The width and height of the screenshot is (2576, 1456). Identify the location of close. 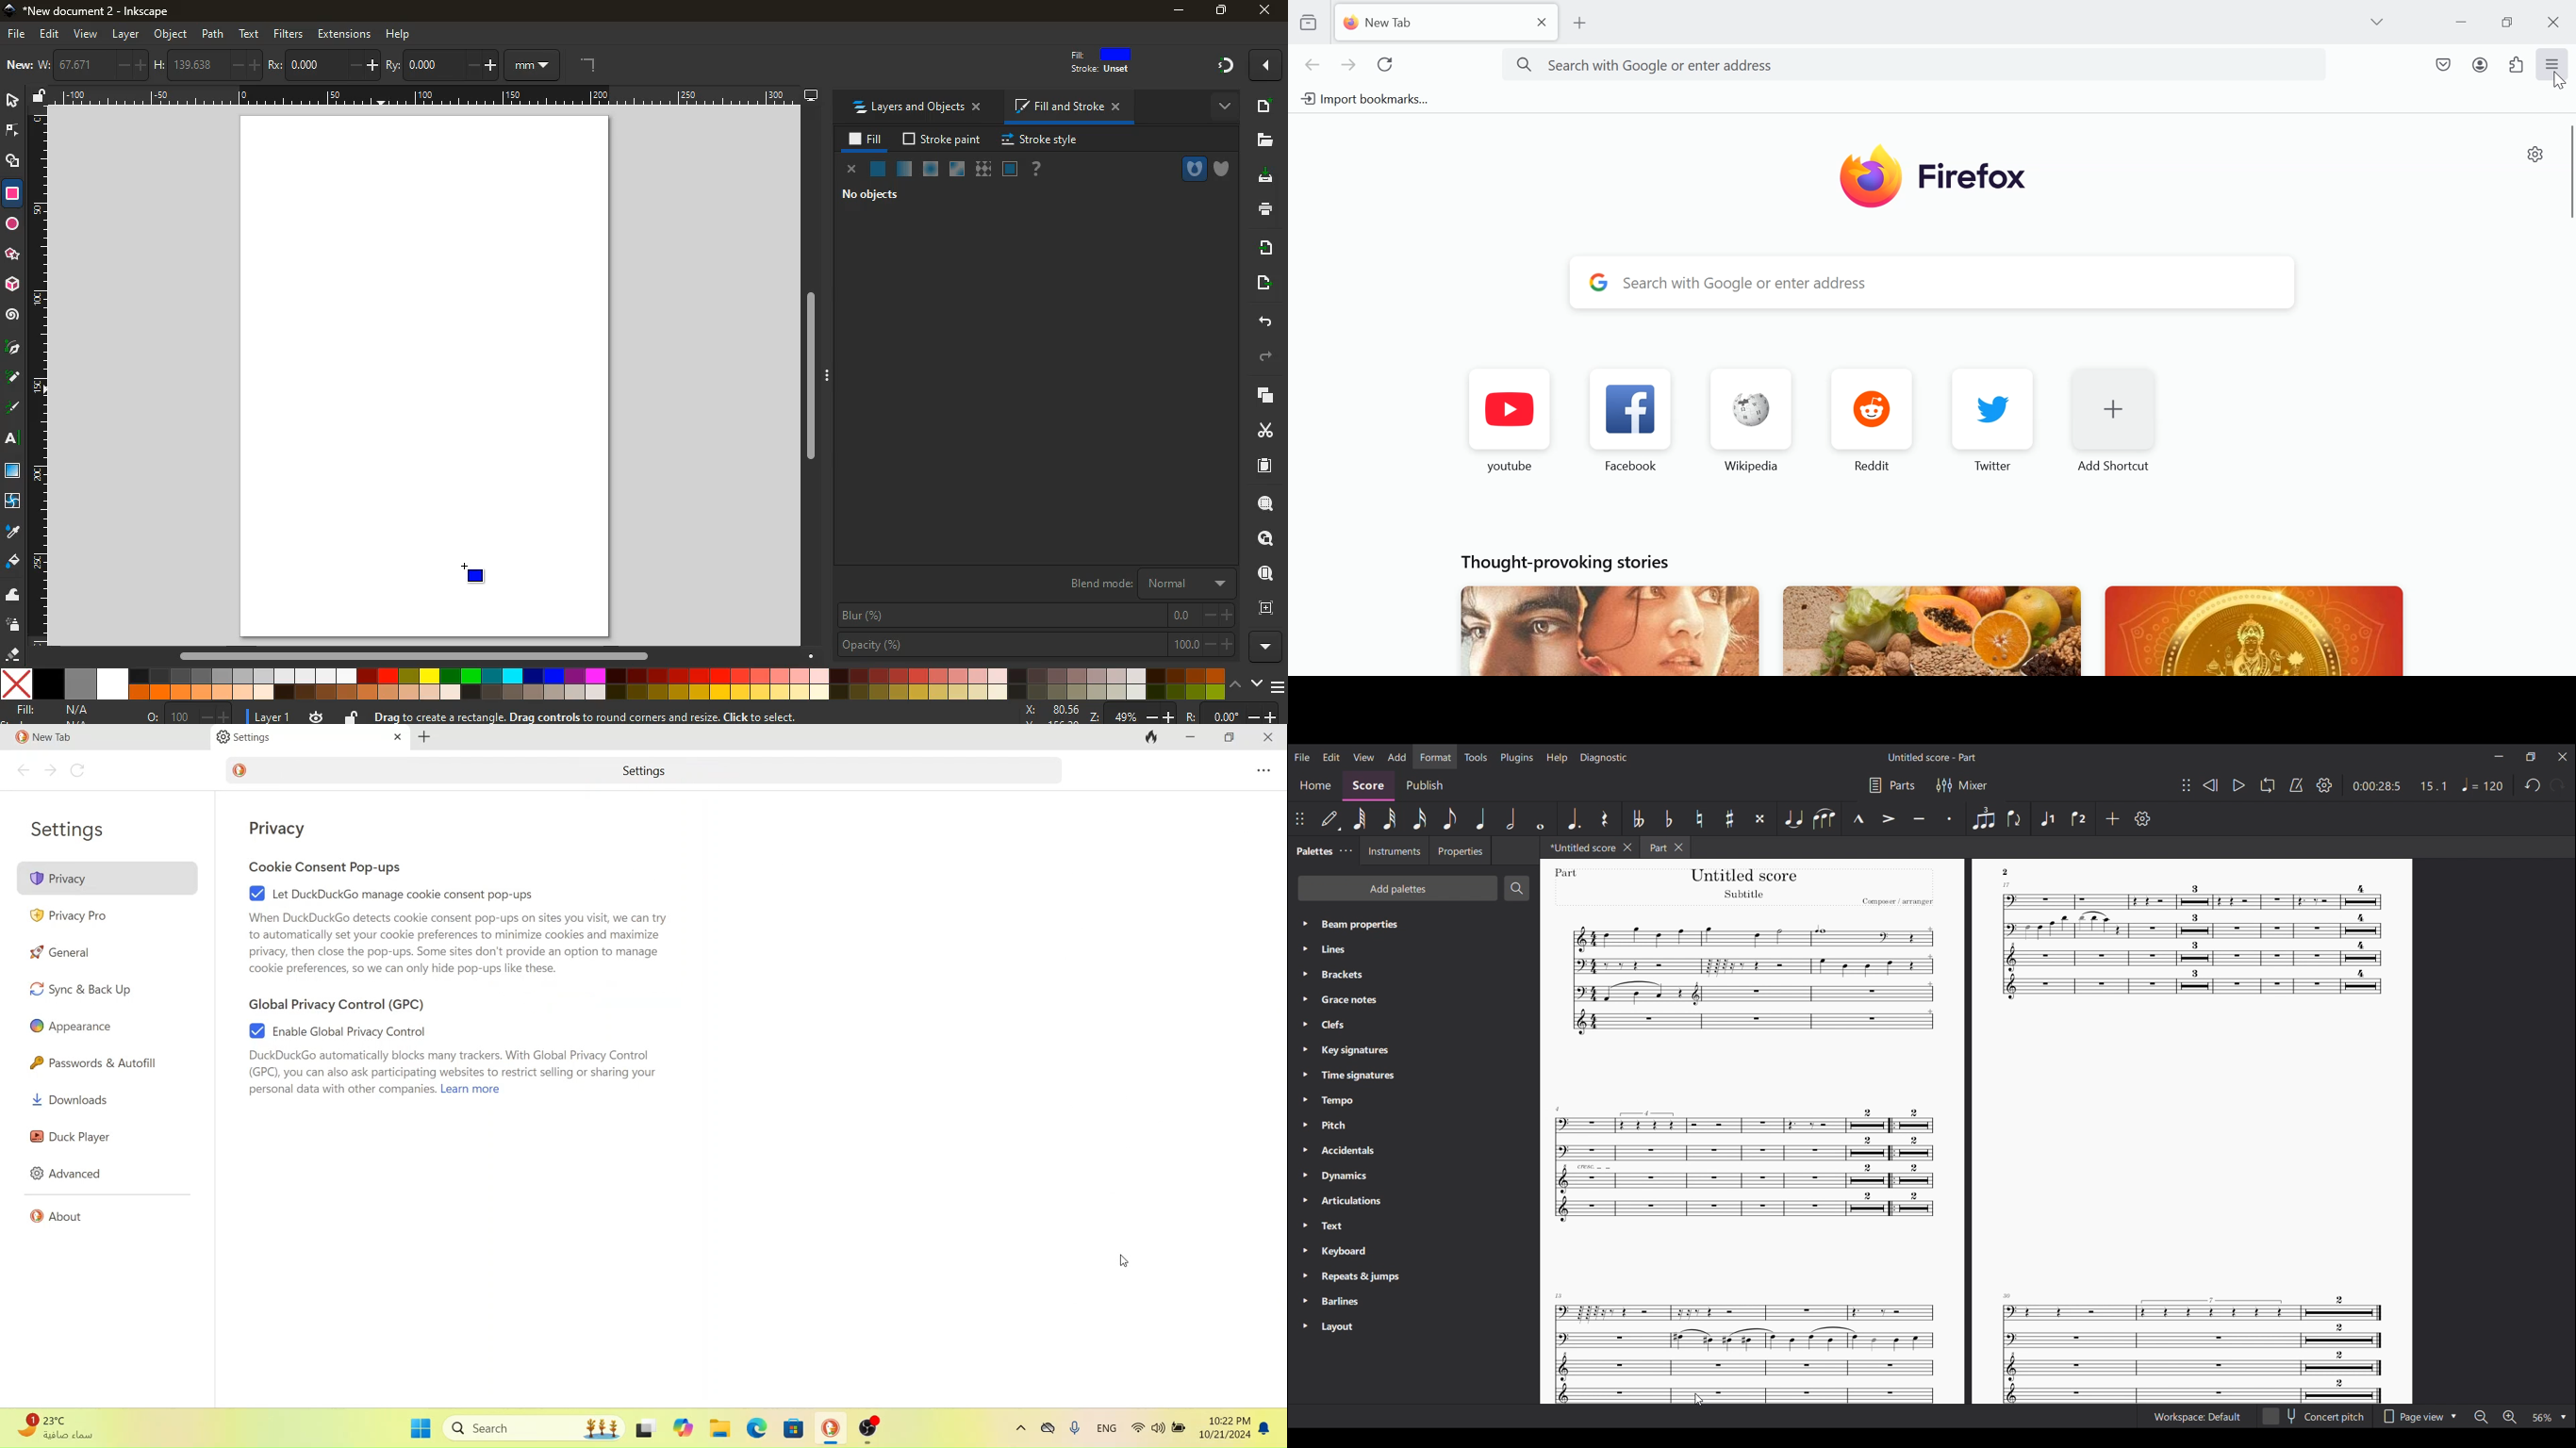
(1541, 21).